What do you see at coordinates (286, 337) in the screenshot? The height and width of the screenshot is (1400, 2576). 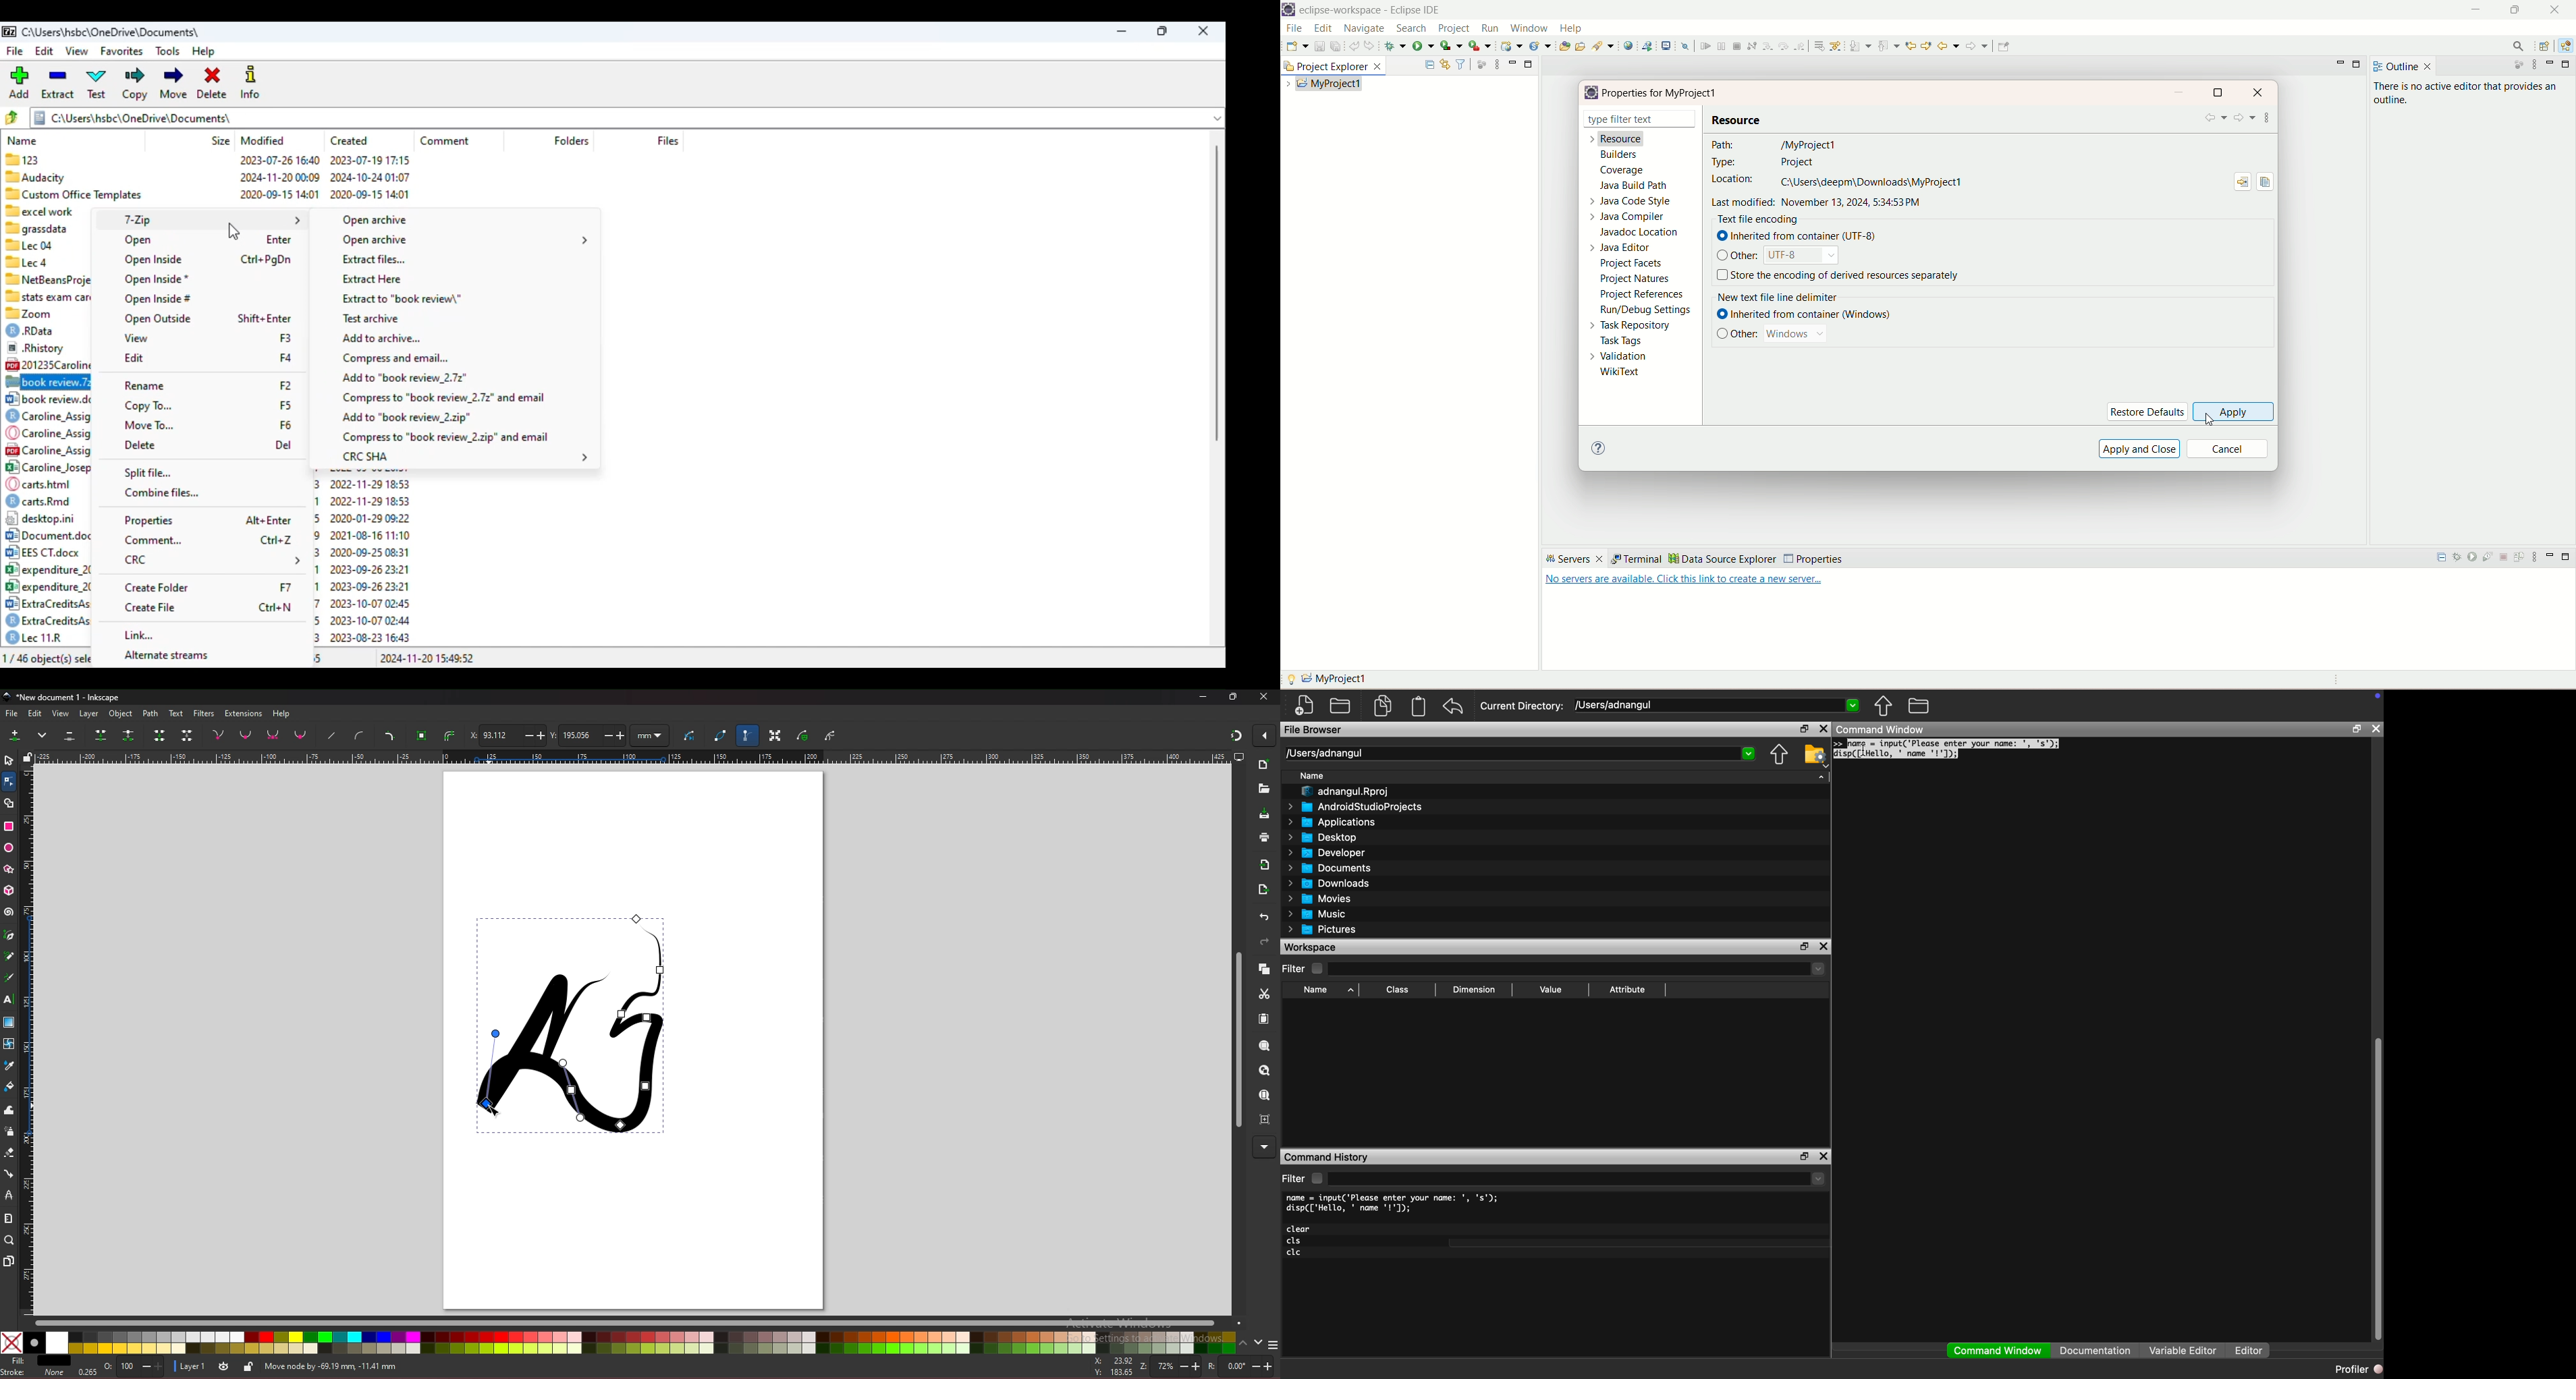 I see `shortcut for edit` at bounding box center [286, 337].